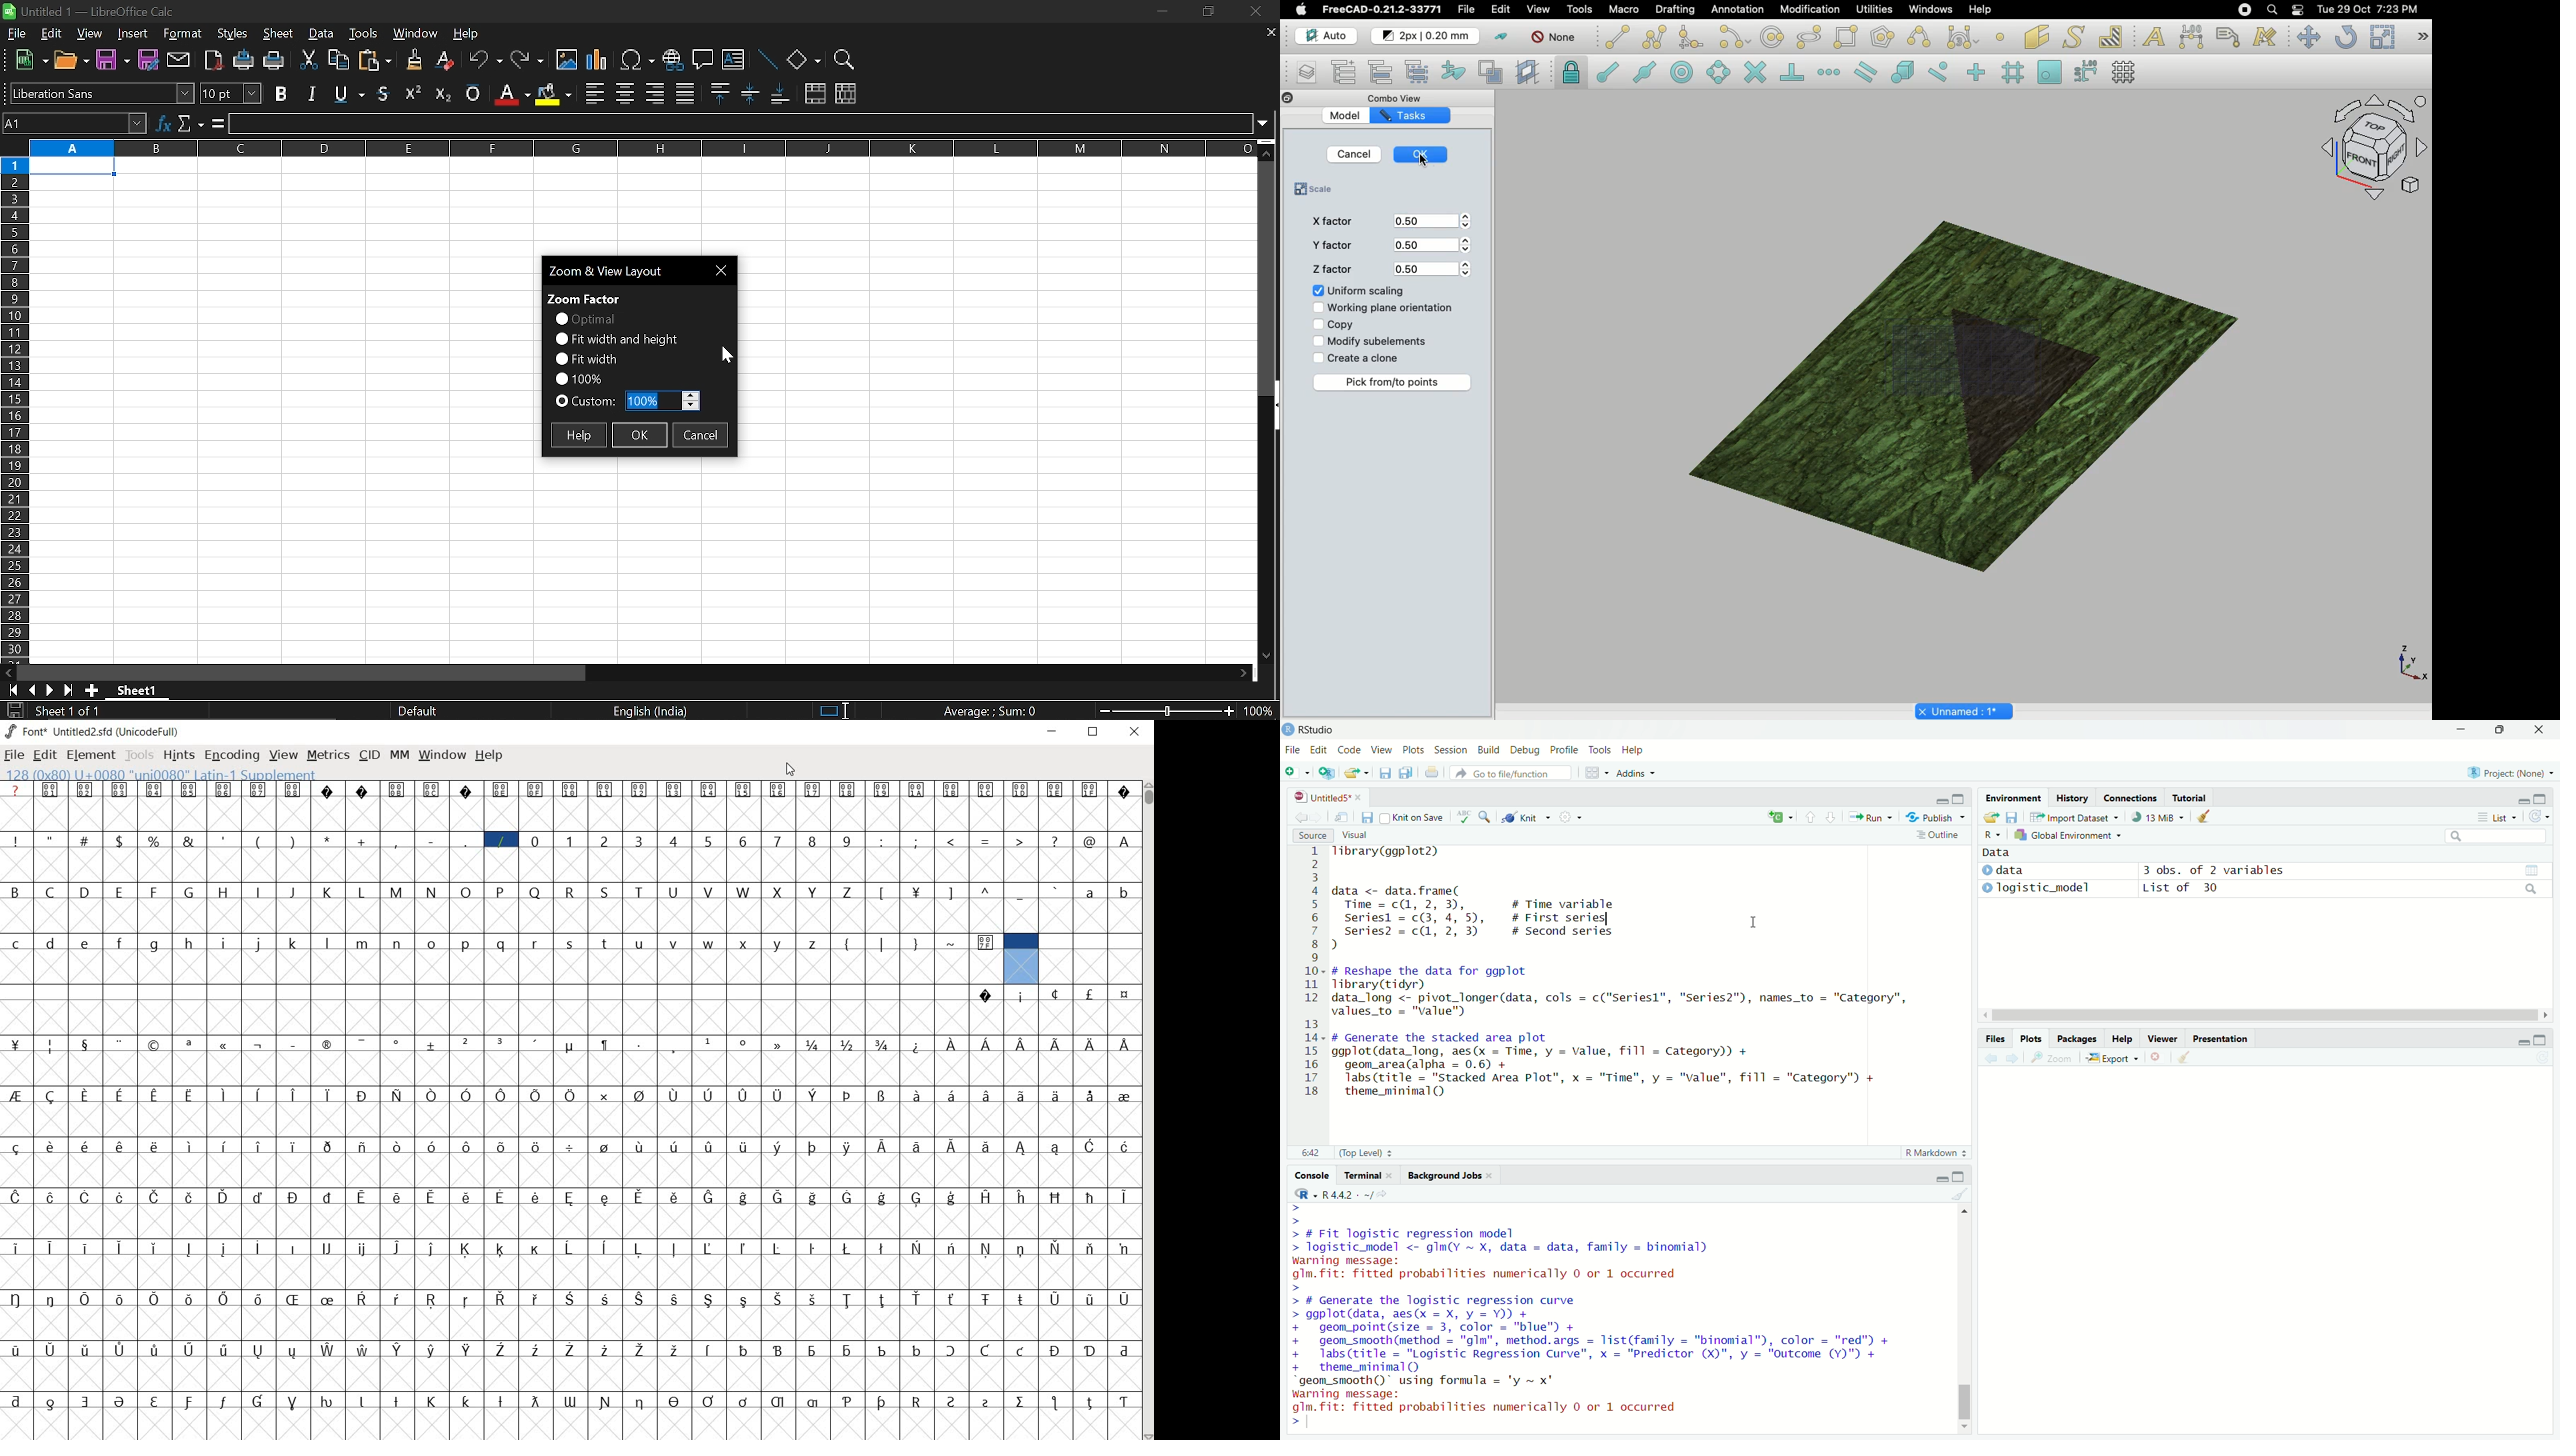 Image resolution: width=2576 pixels, height=1456 pixels. Describe the element at coordinates (502, 943) in the screenshot. I see `q` at that location.